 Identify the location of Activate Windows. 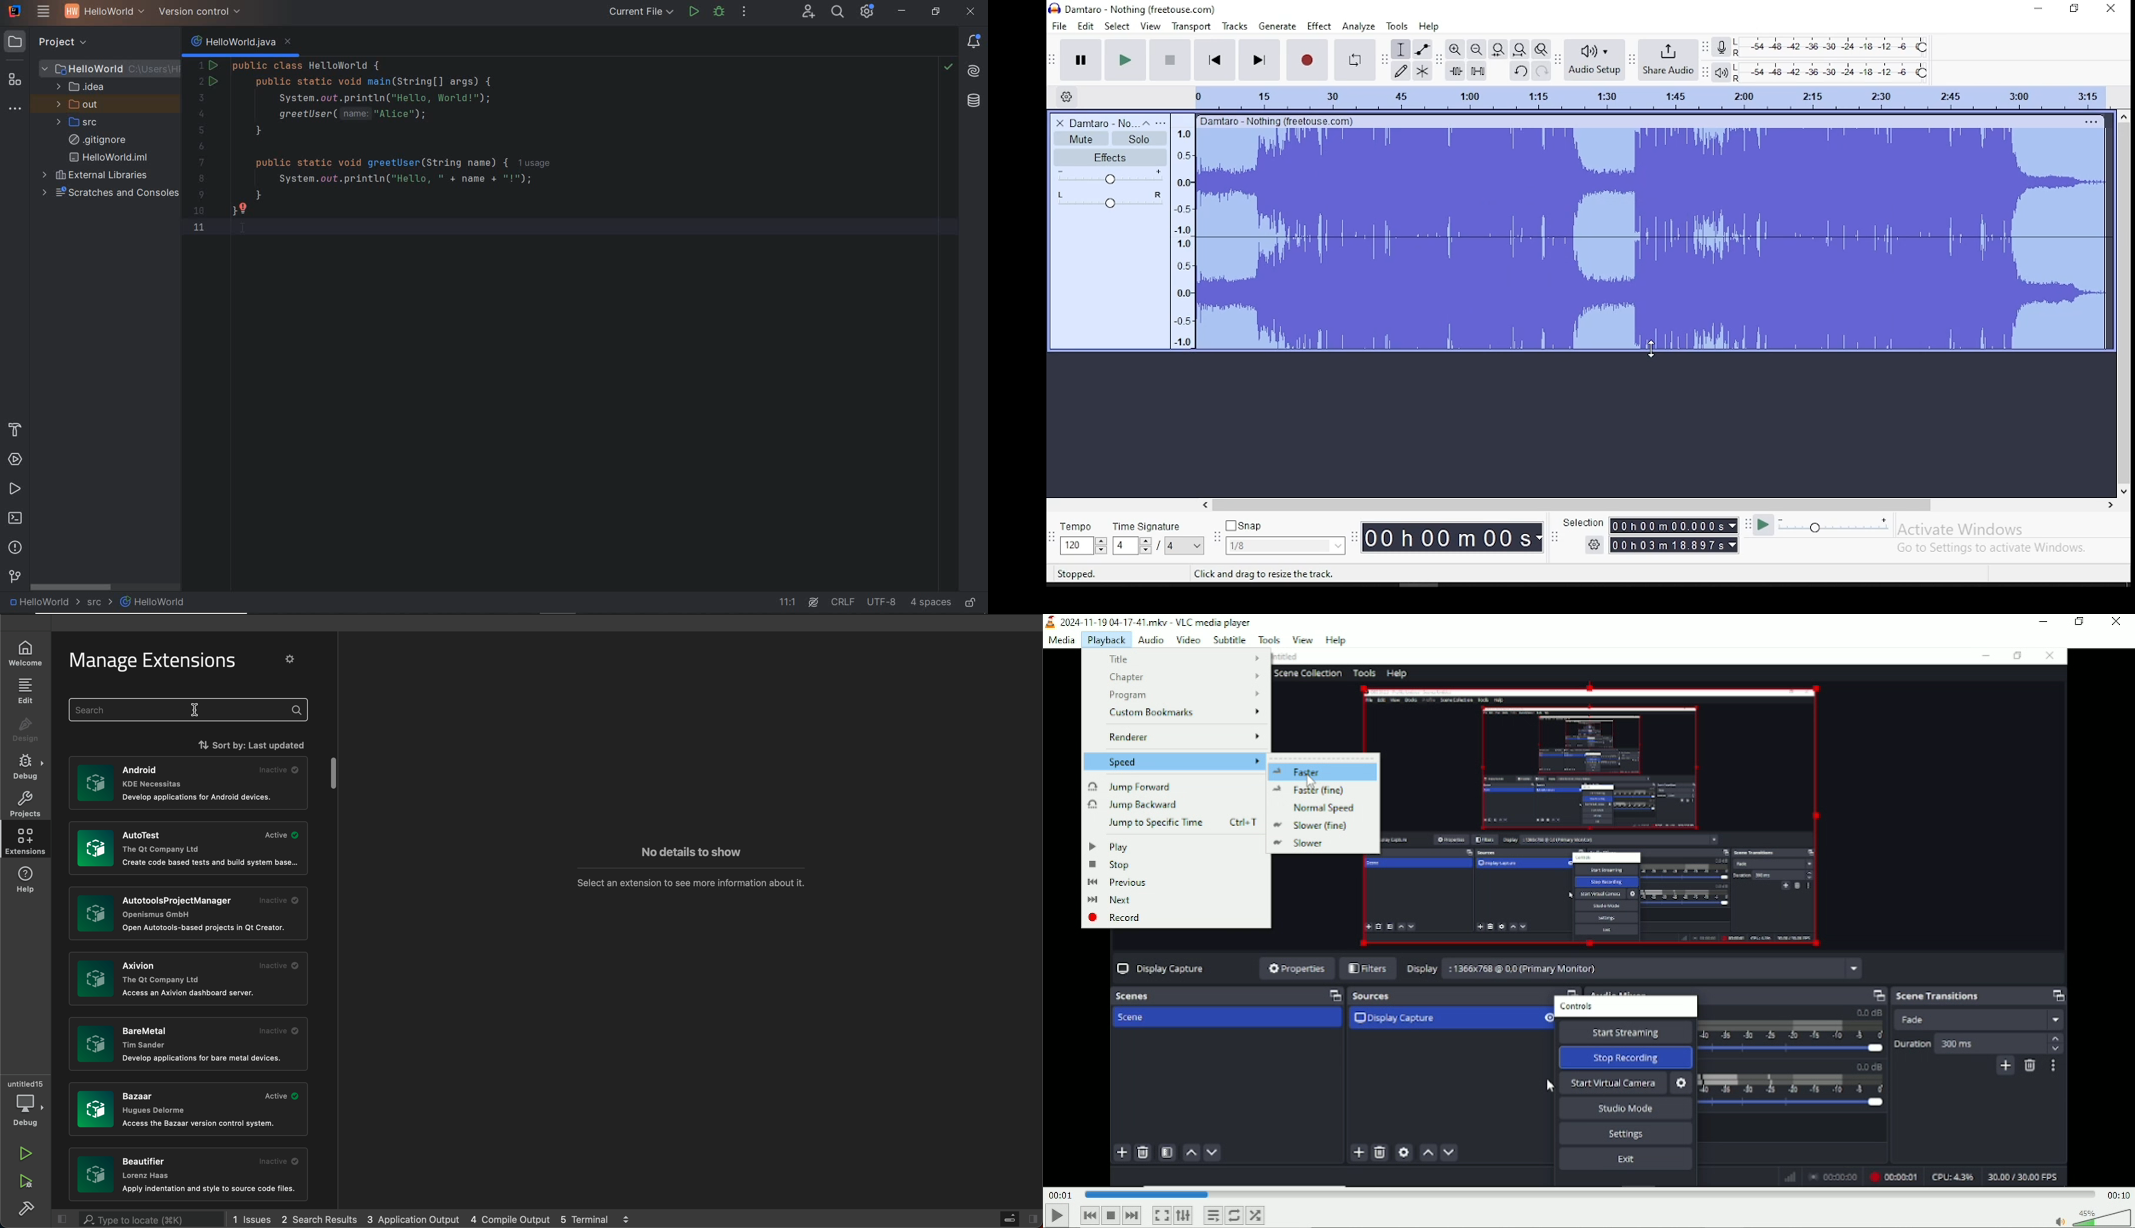
(1961, 530).